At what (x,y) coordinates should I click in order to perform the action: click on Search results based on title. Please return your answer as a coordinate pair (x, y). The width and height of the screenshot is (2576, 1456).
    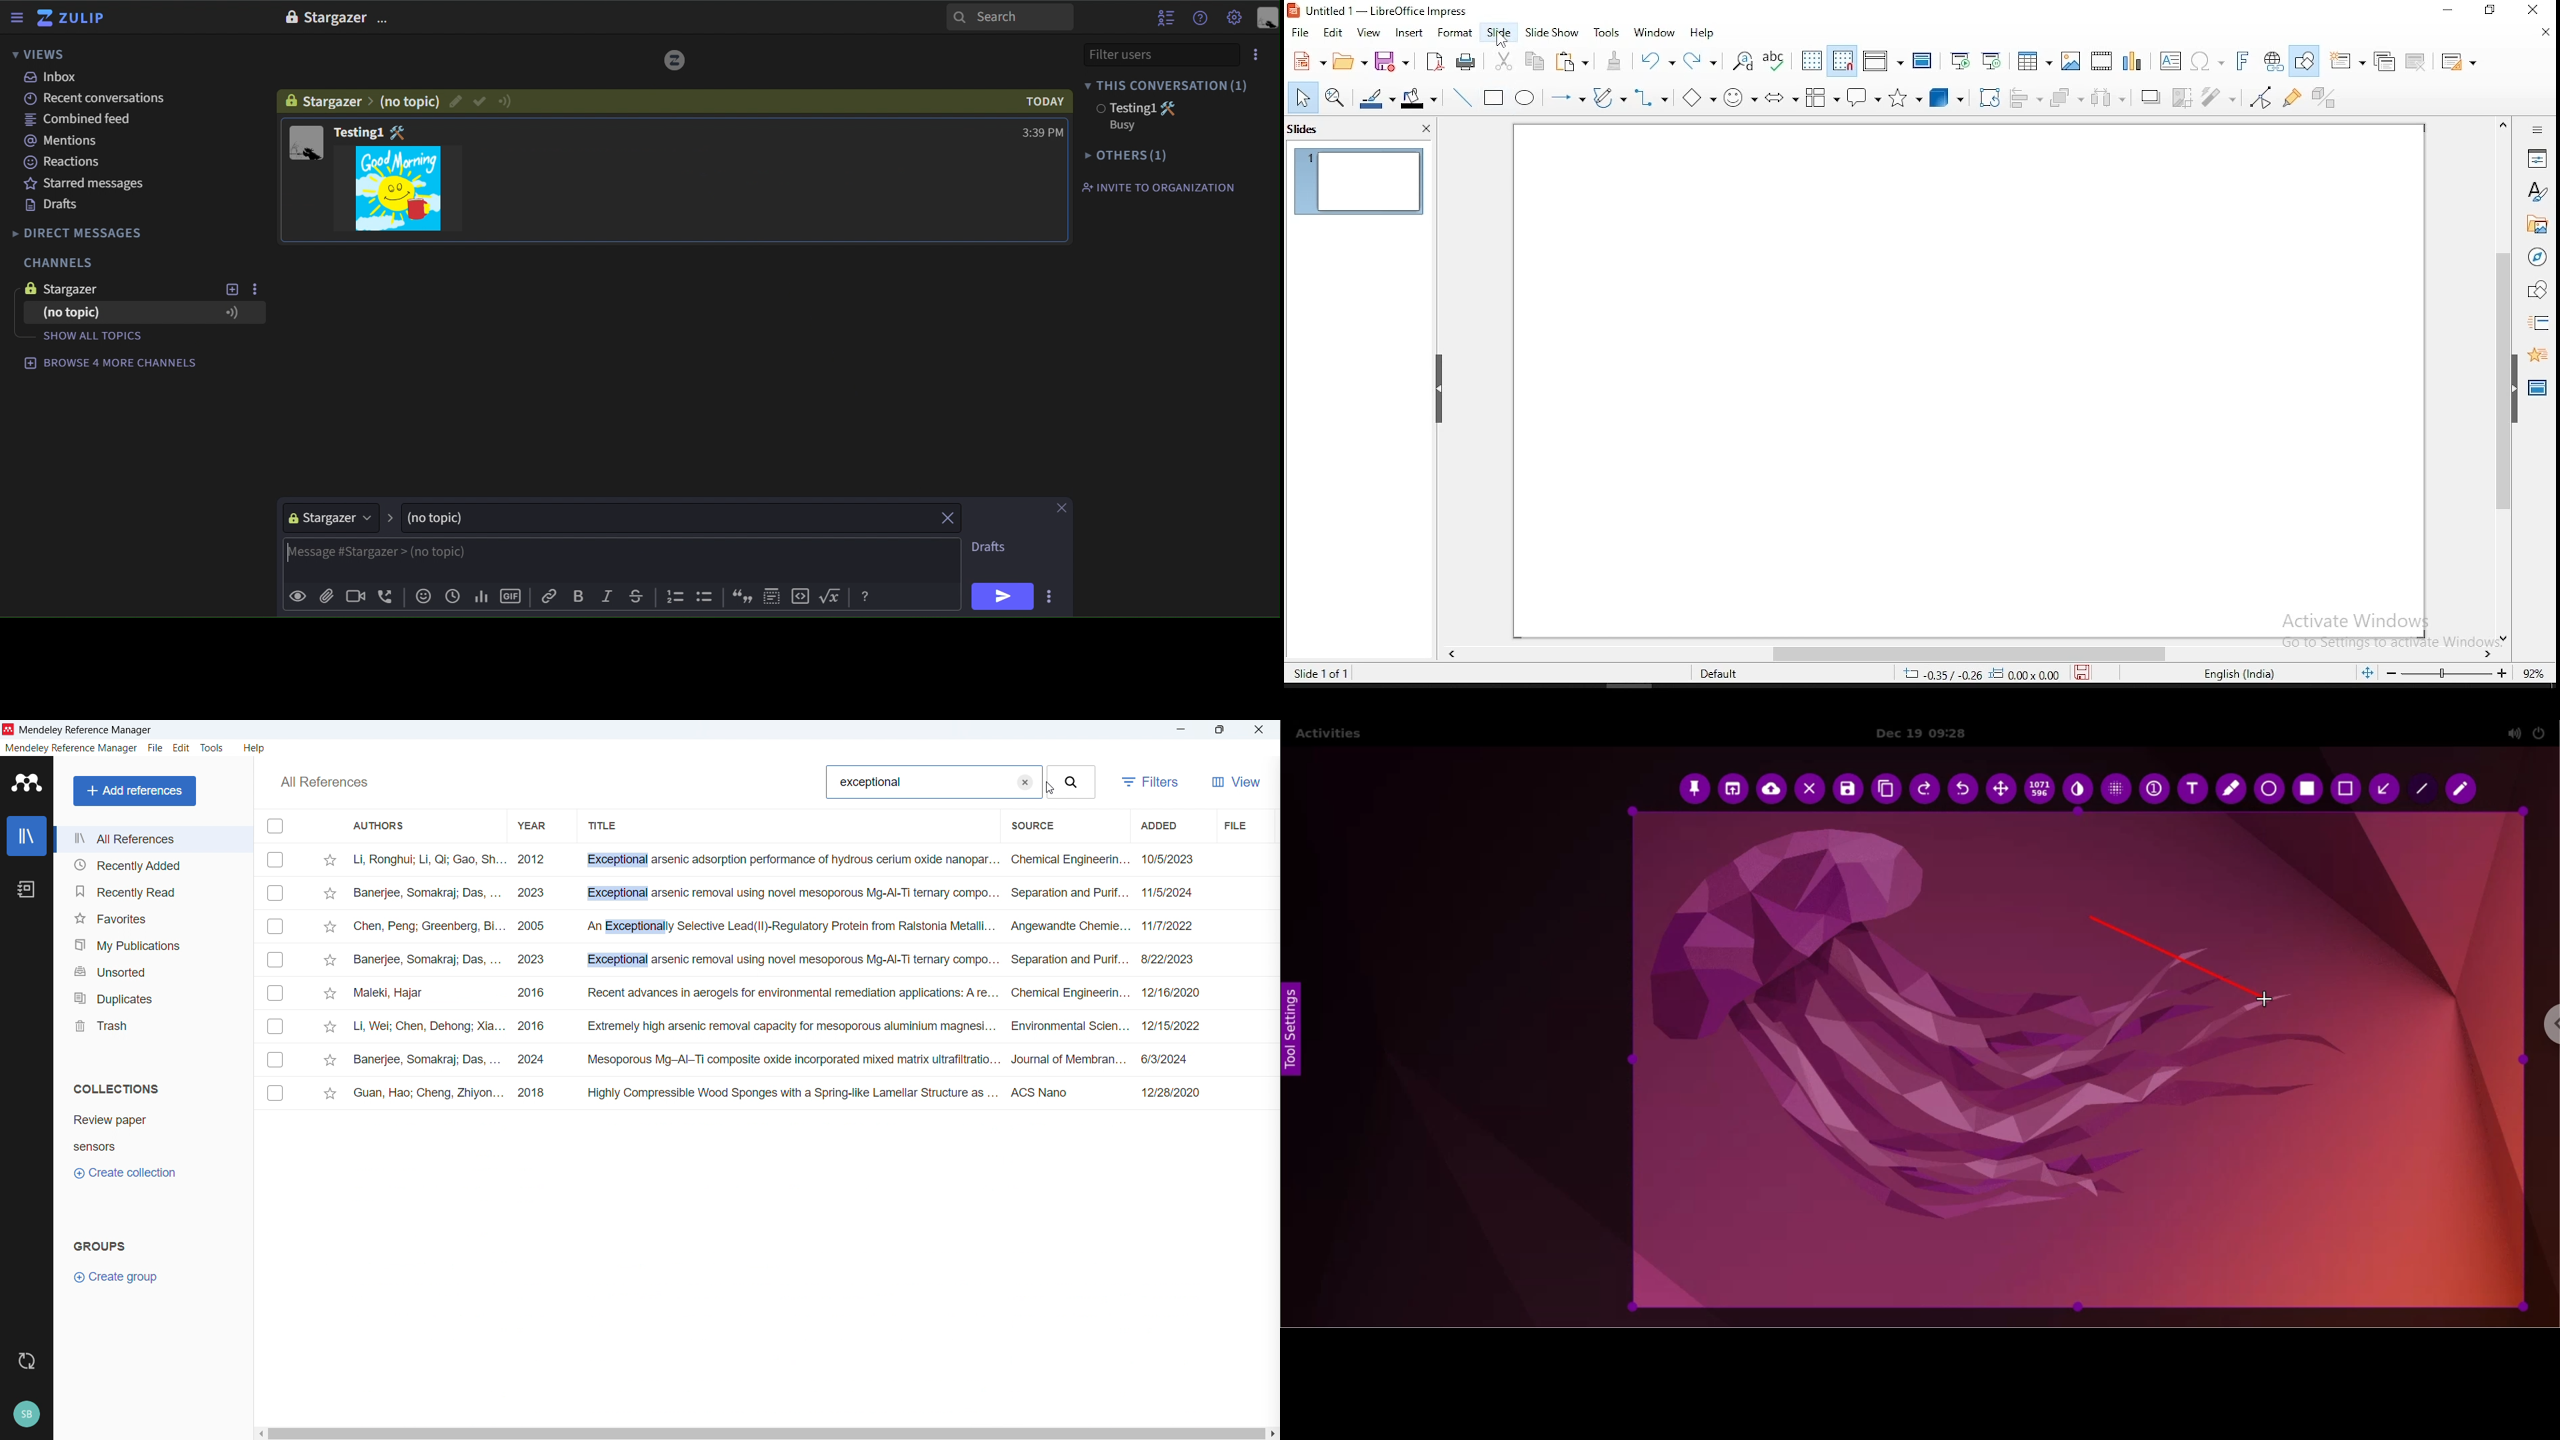
    Looking at the image, I should click on (790, 976).